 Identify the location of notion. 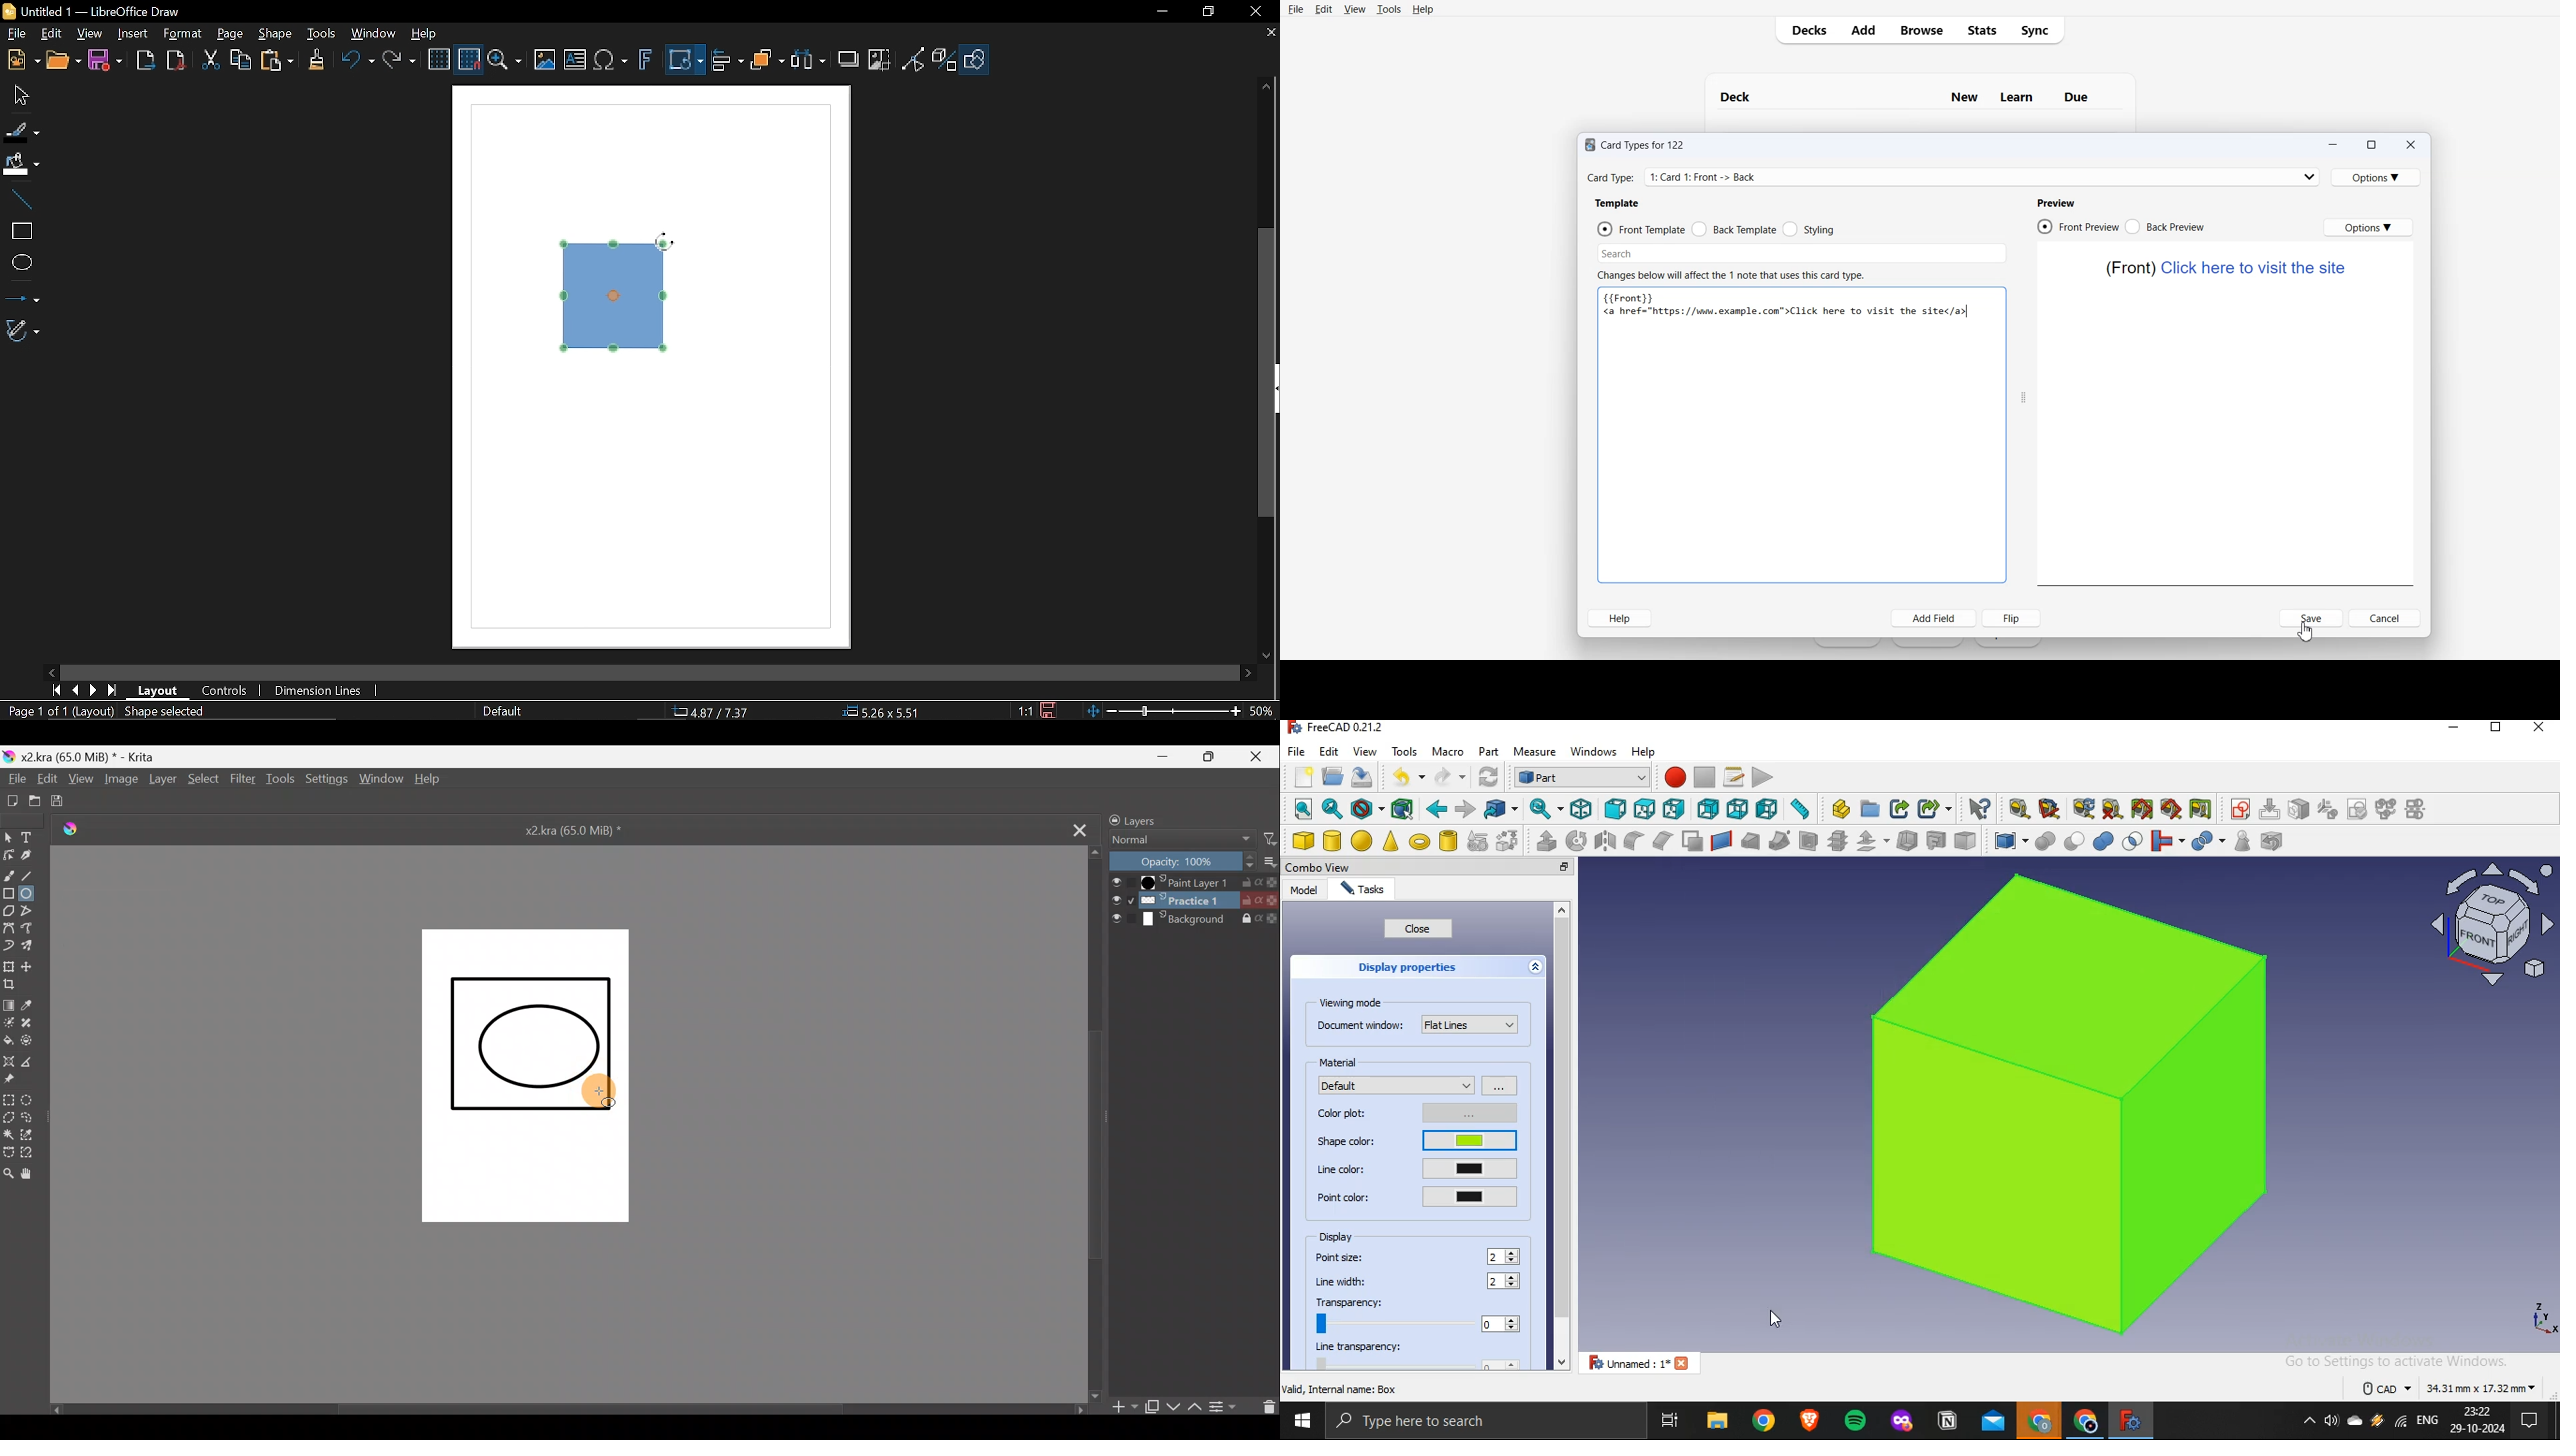
(1948, 1423).